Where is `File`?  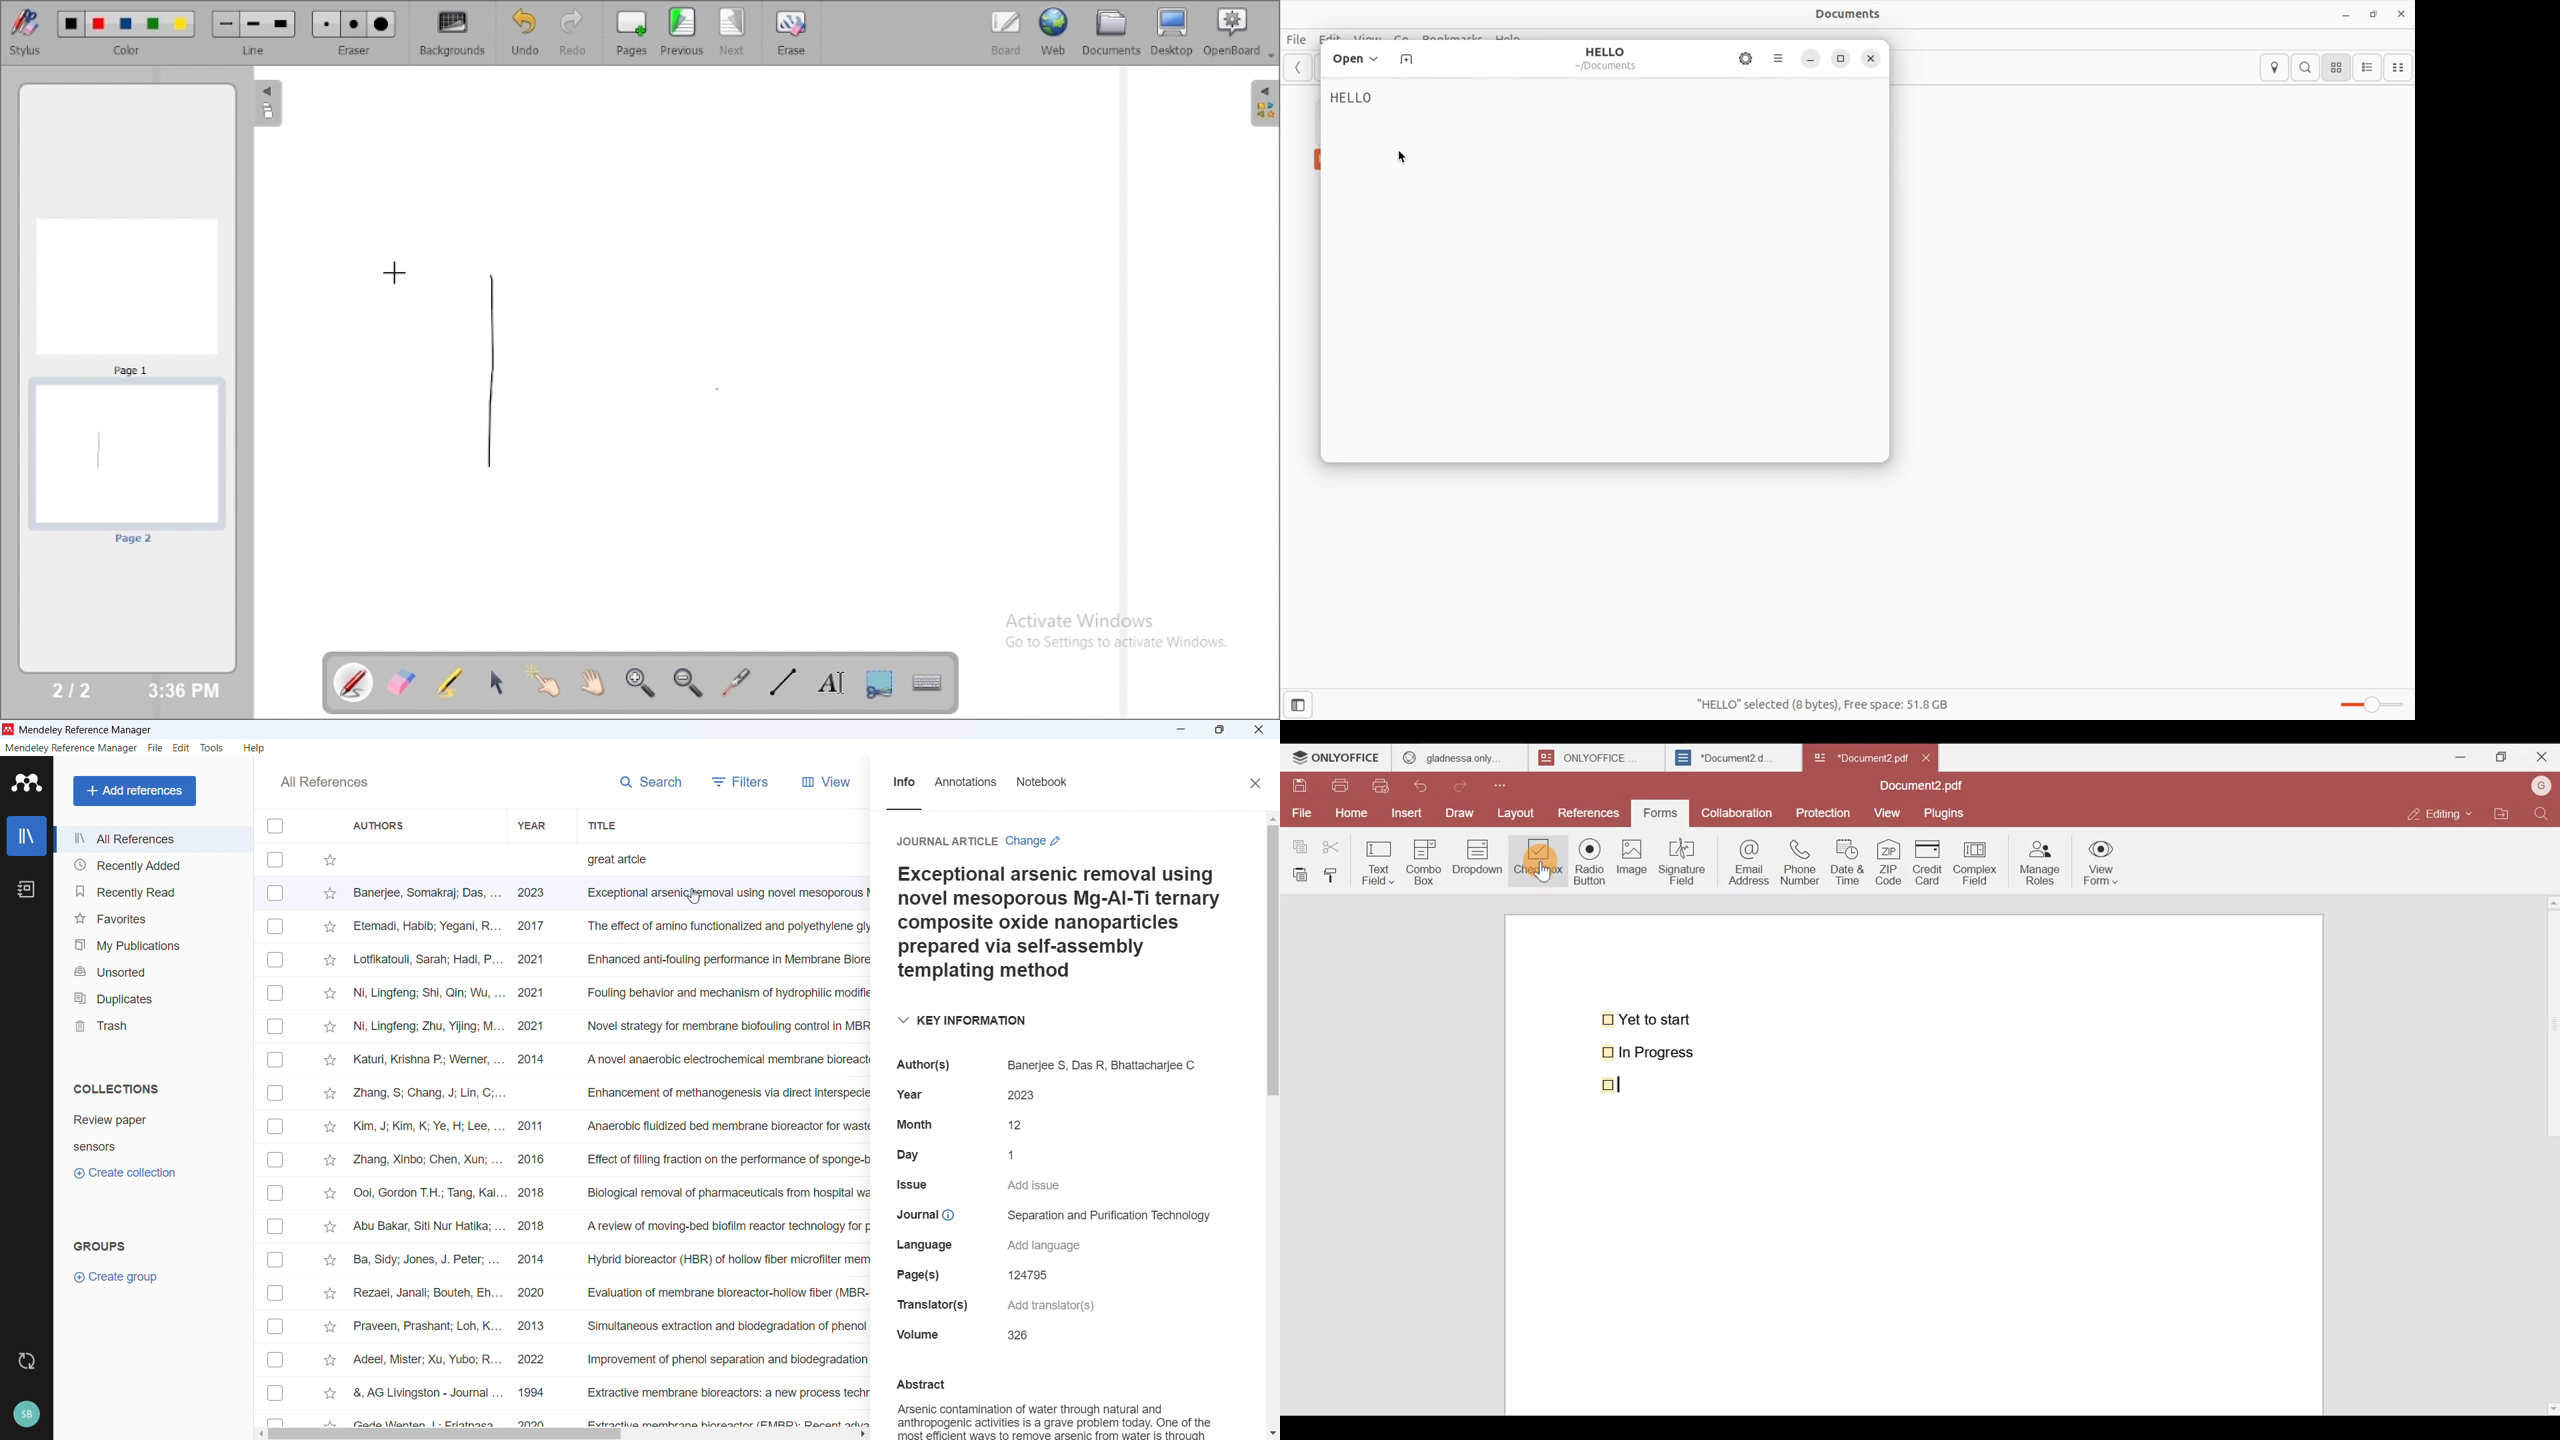
File is located at coordinates (1301, 811).